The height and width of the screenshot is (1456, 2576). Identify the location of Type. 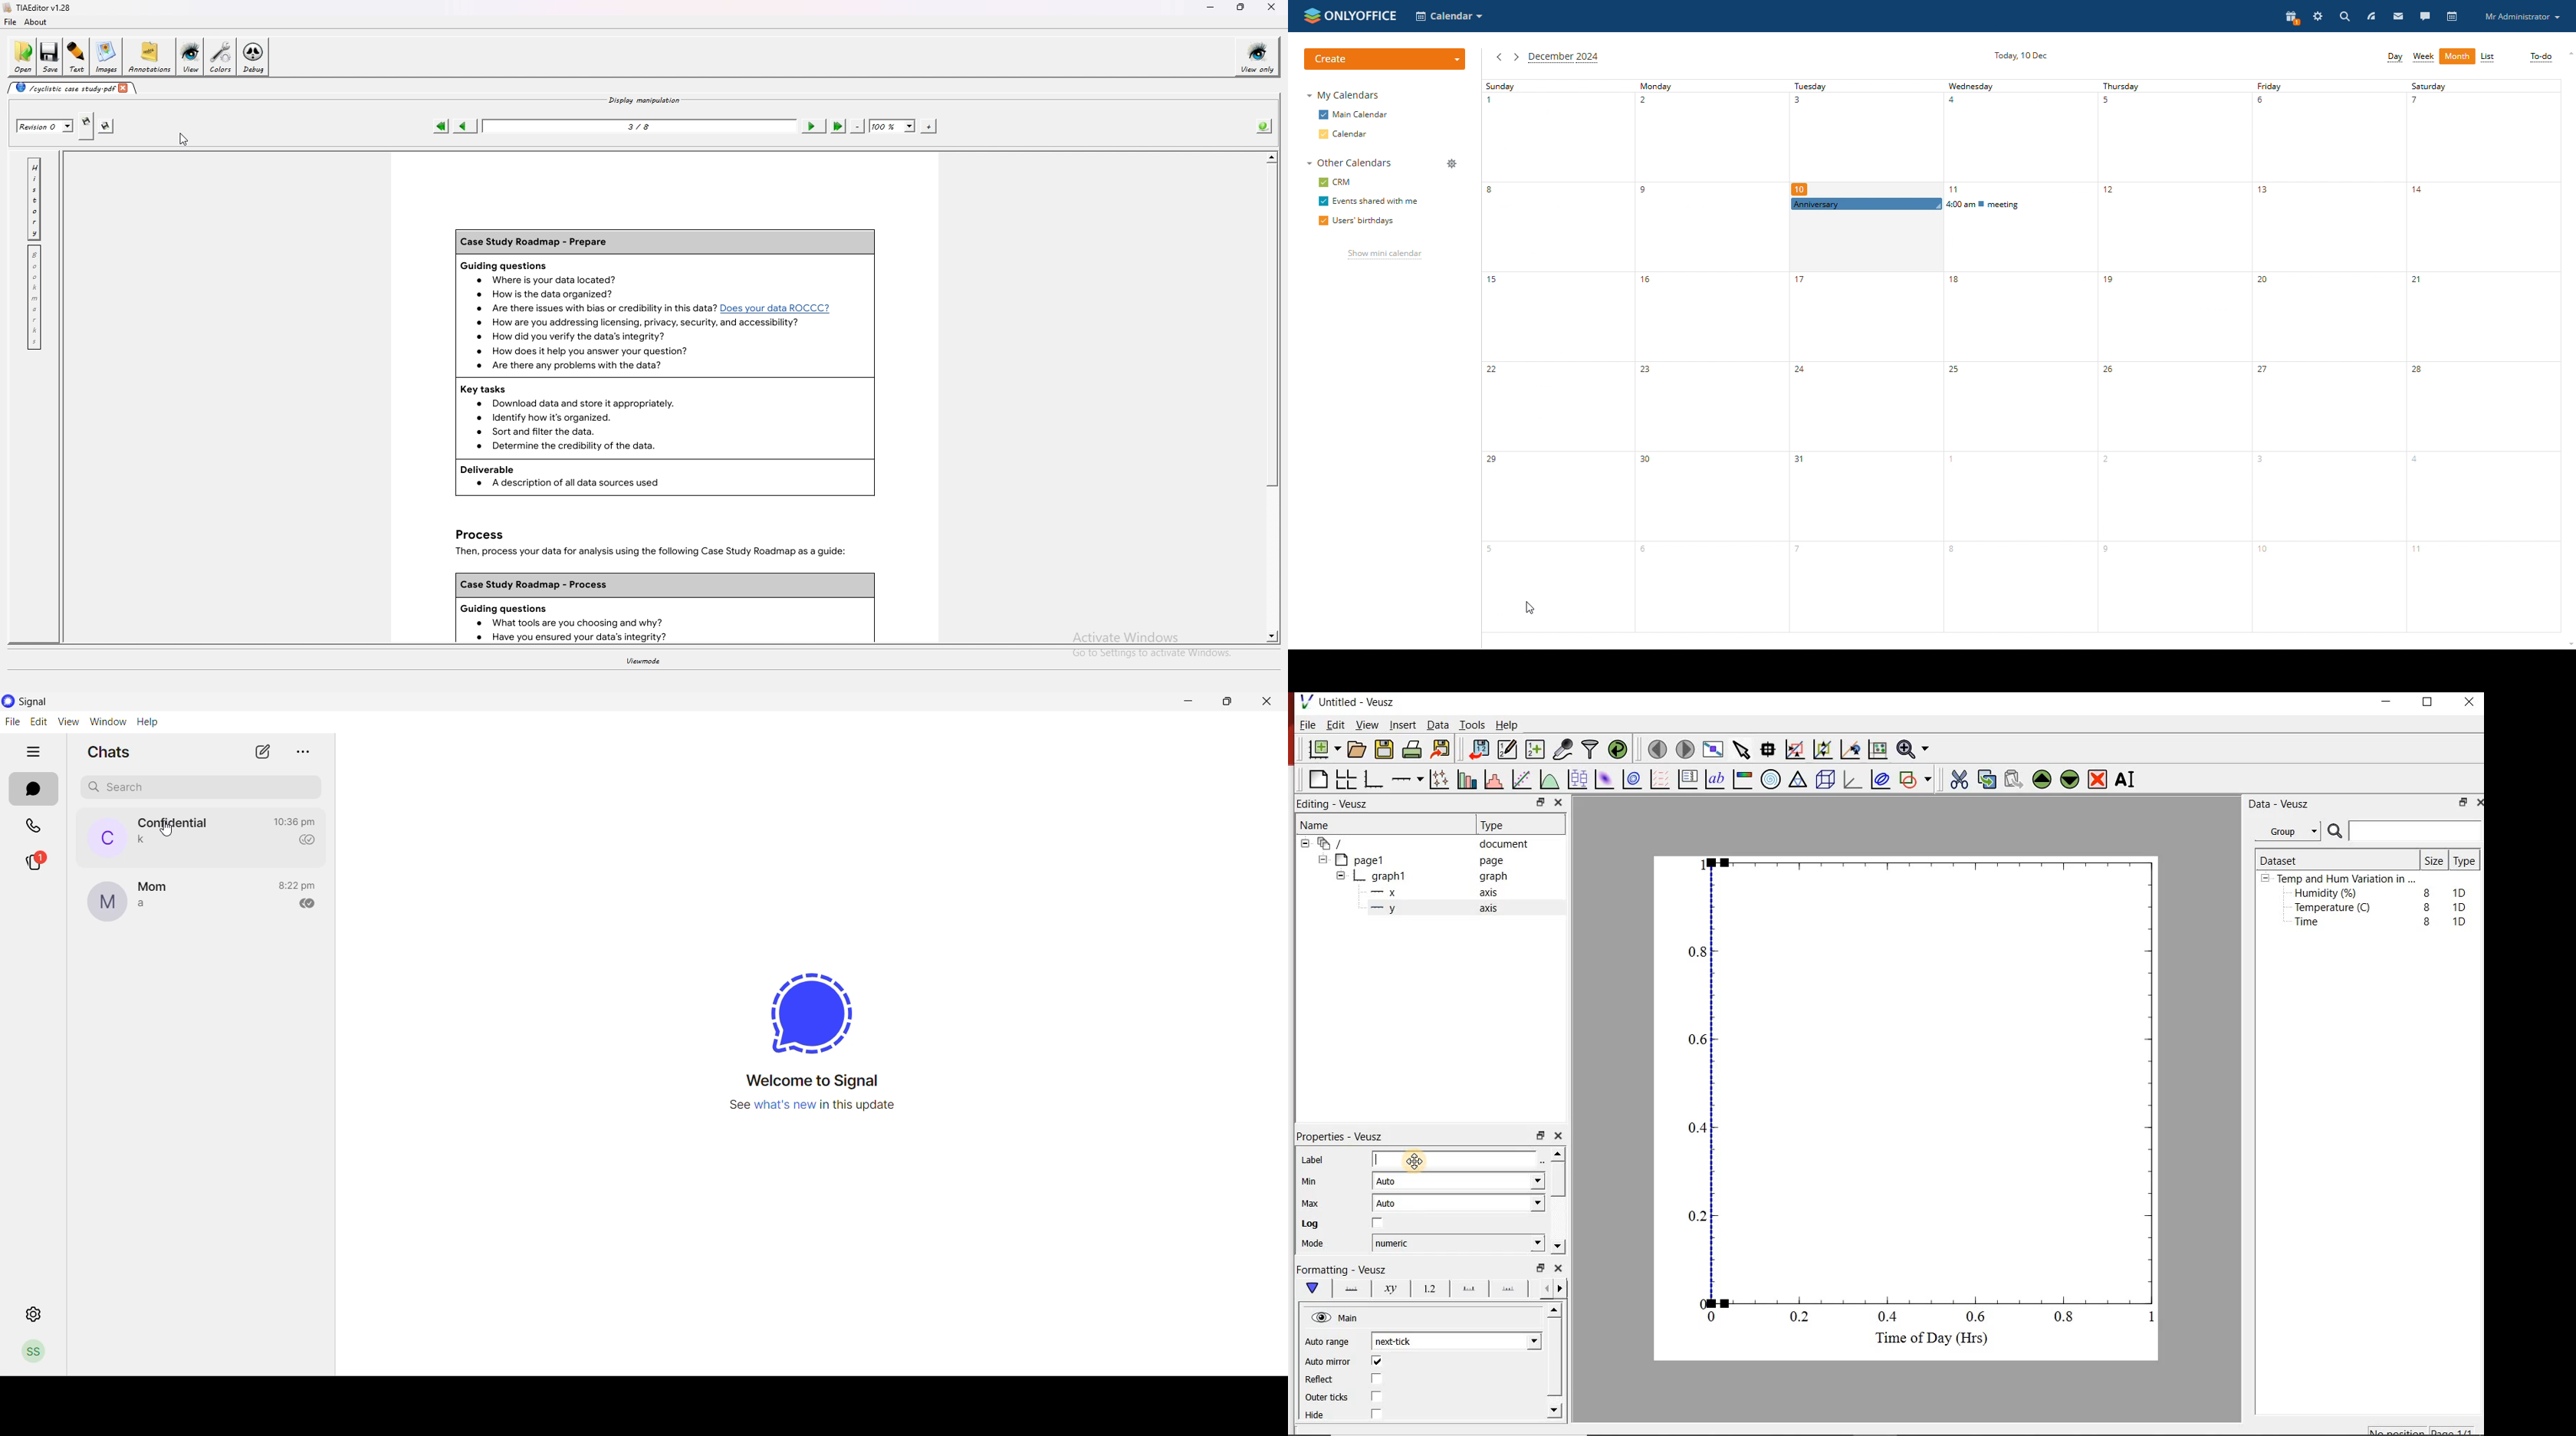
(1502, 825).